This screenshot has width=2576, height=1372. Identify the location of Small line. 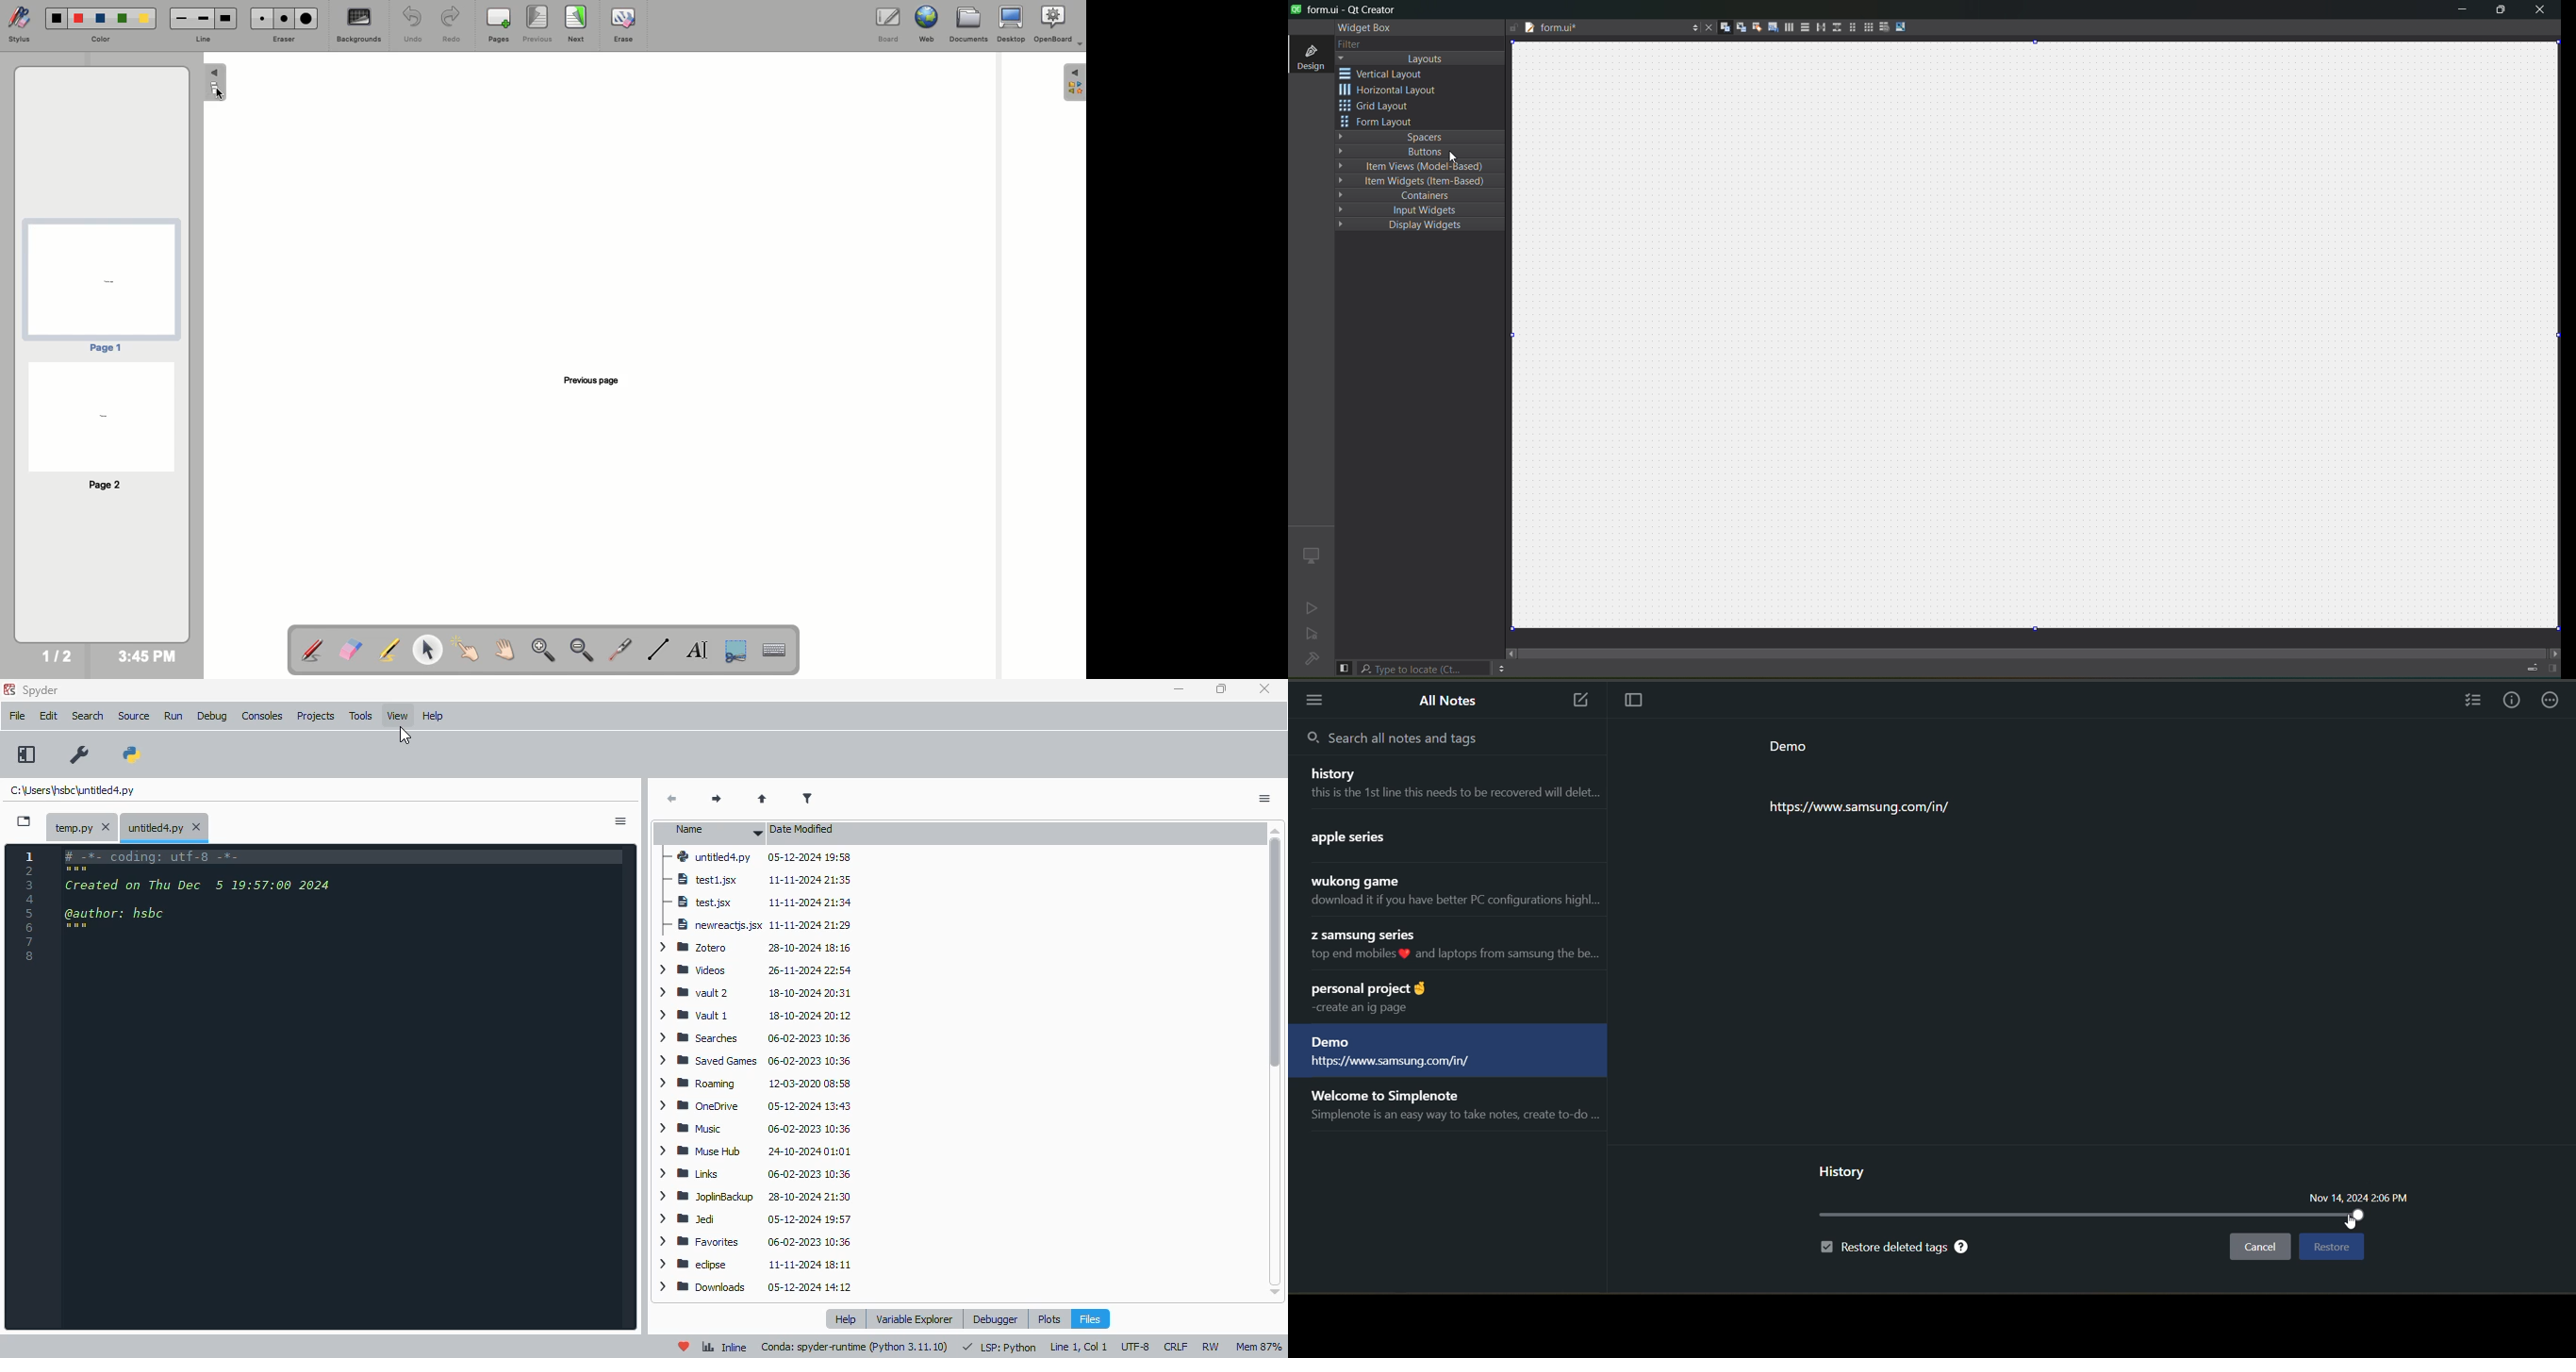
(182, 19).